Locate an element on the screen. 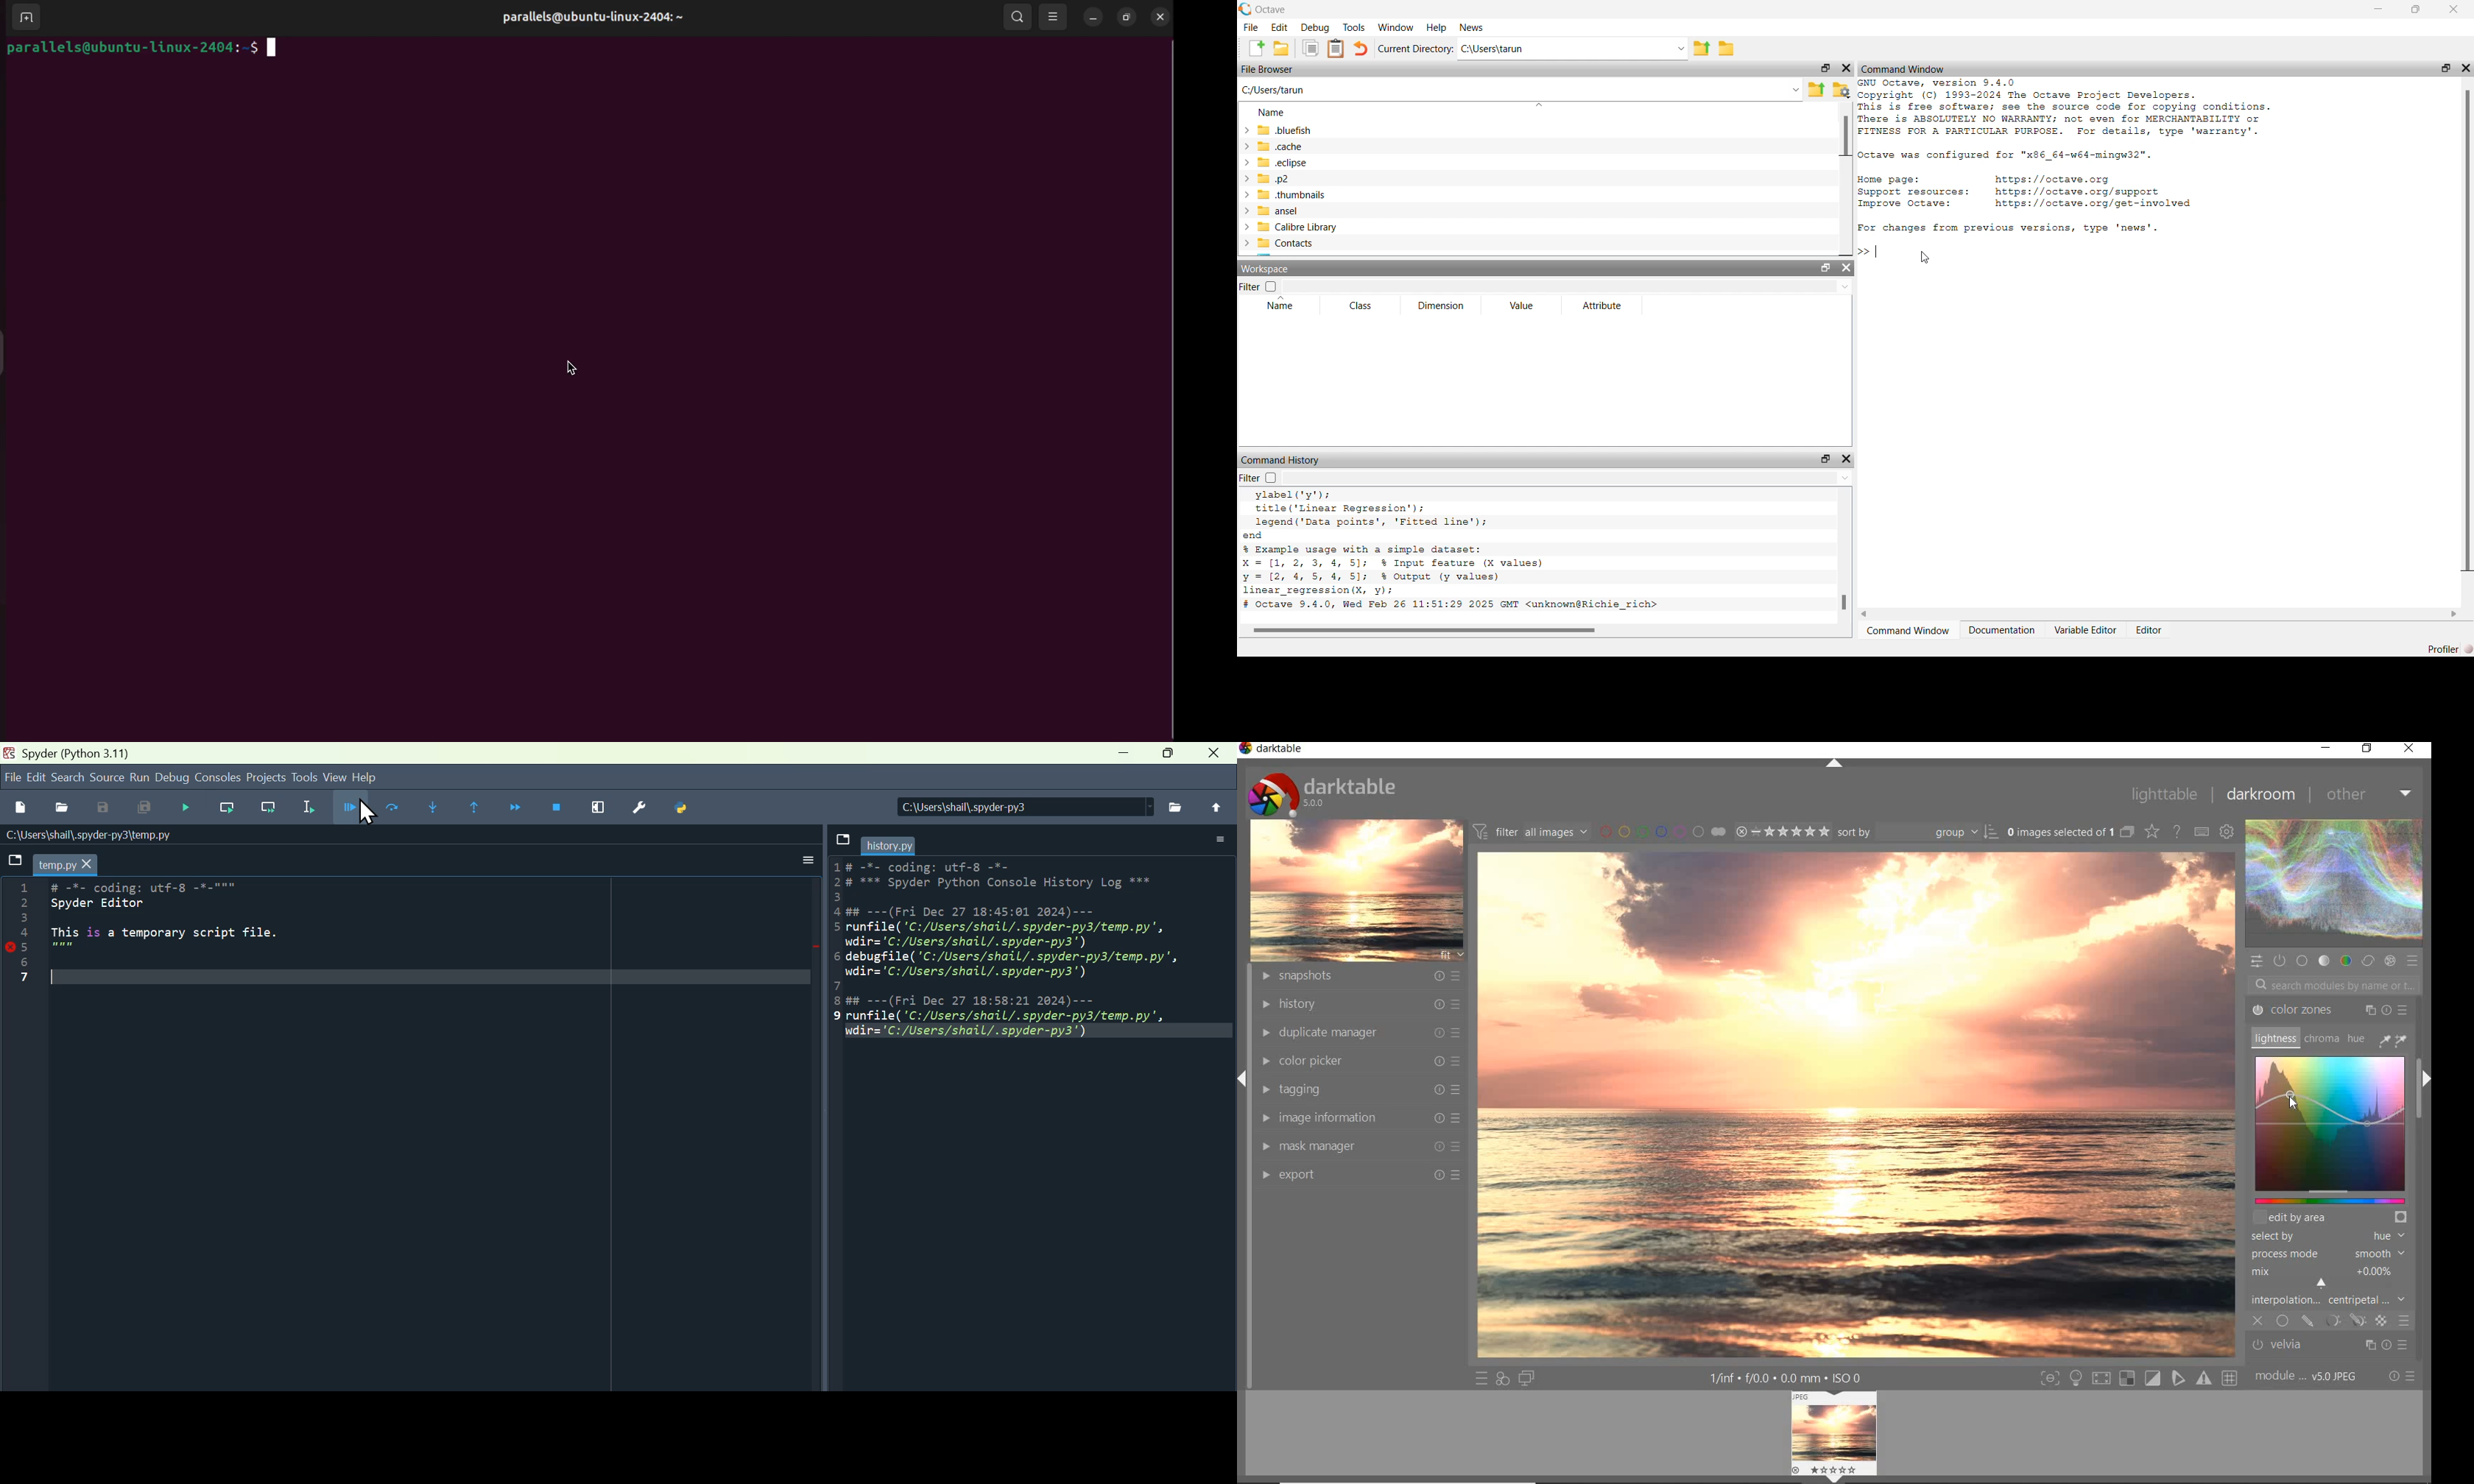  one directory up is located at coordinates (1818, 89).